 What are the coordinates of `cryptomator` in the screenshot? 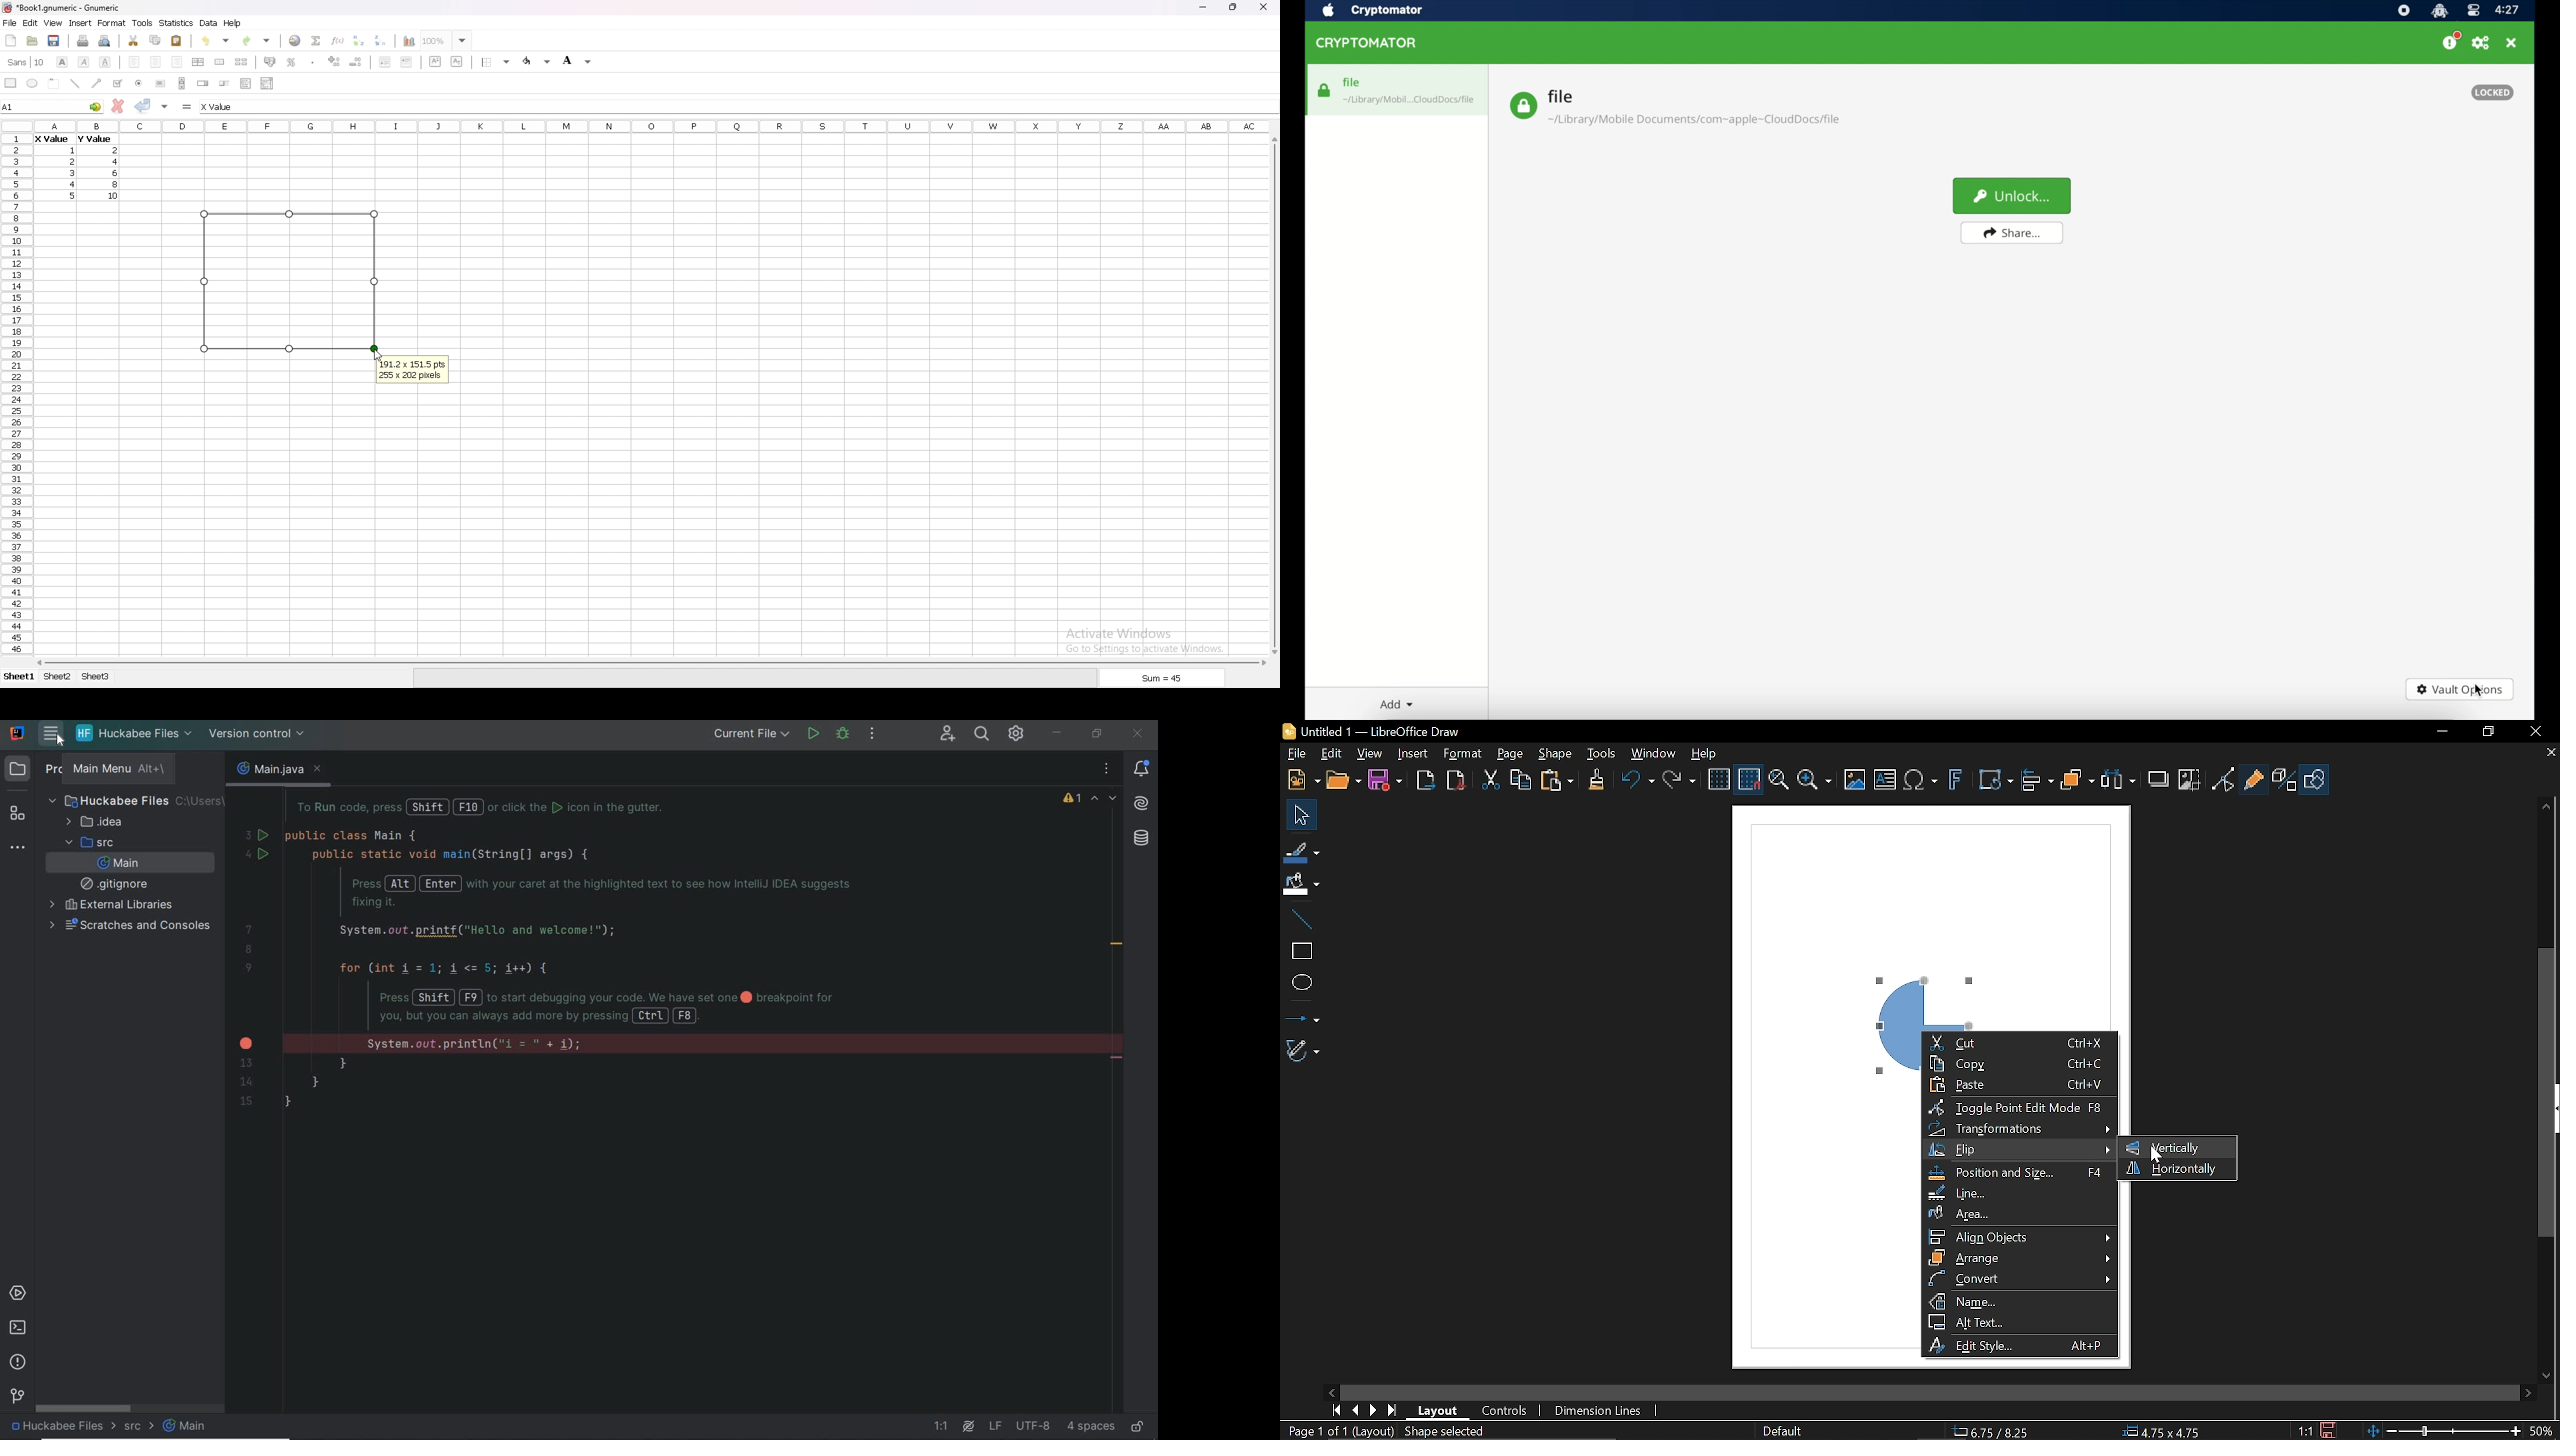 It's located at (1369, 43).